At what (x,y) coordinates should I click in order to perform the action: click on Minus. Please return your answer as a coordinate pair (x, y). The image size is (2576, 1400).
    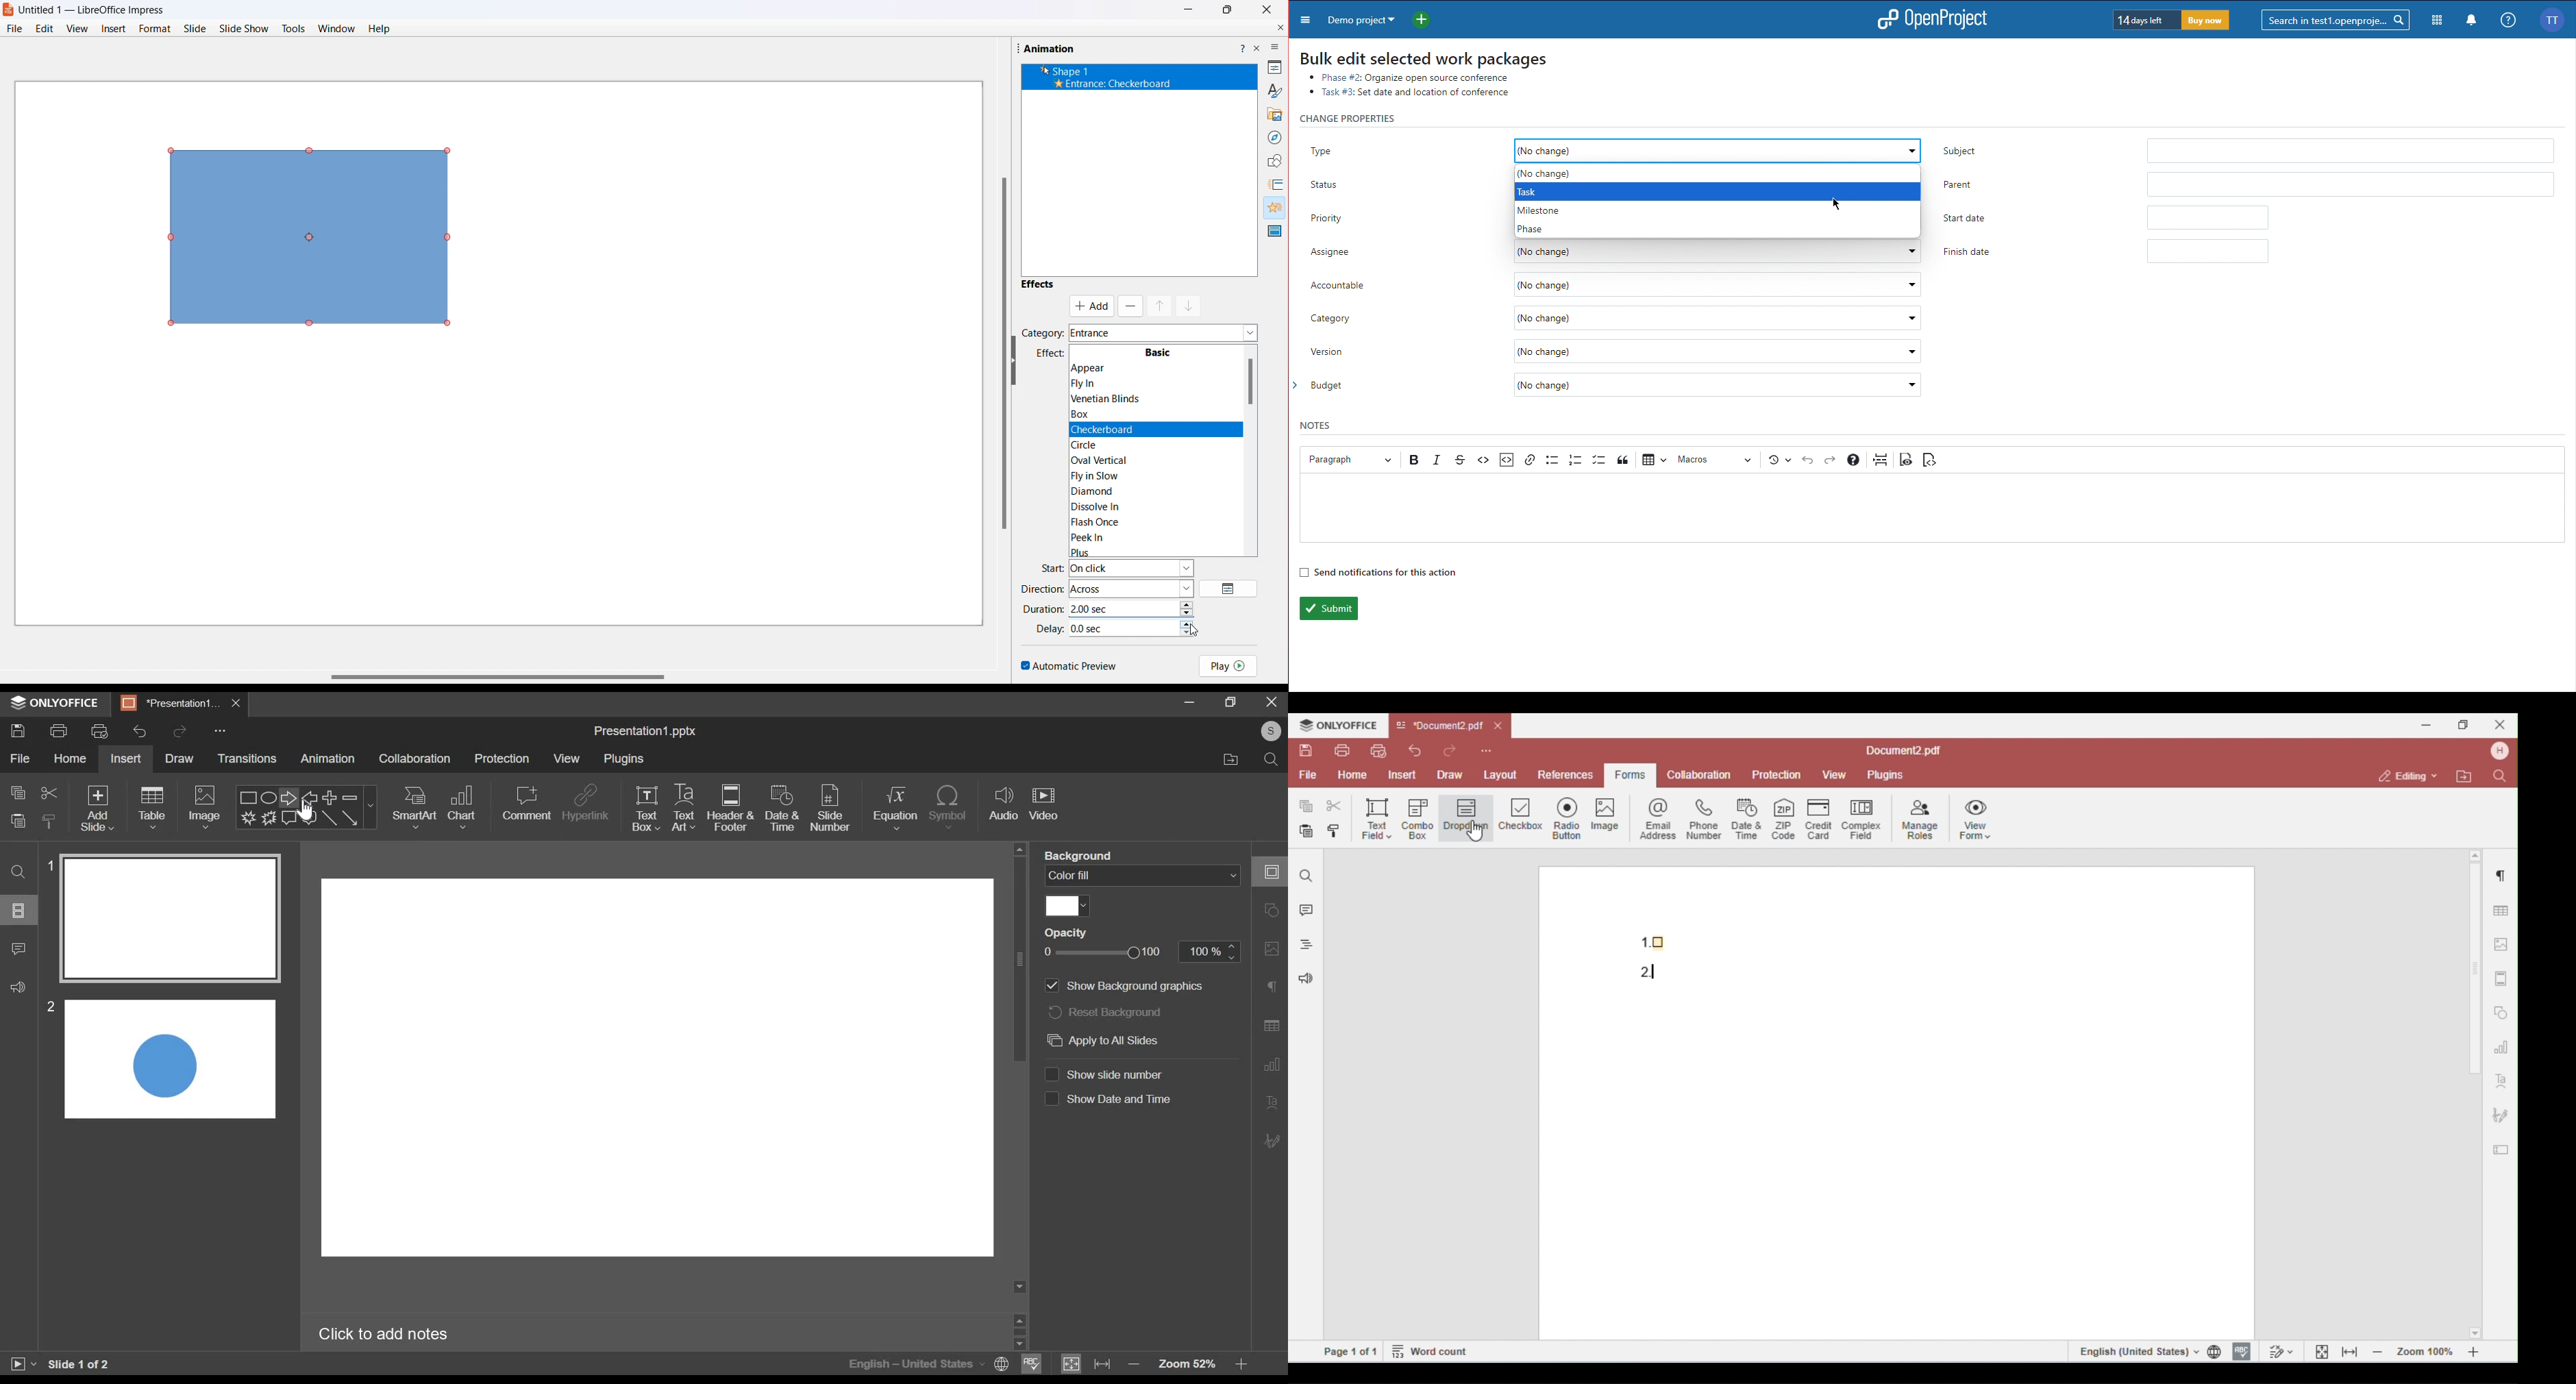
    Looking at the image, I should click on (350, 797).